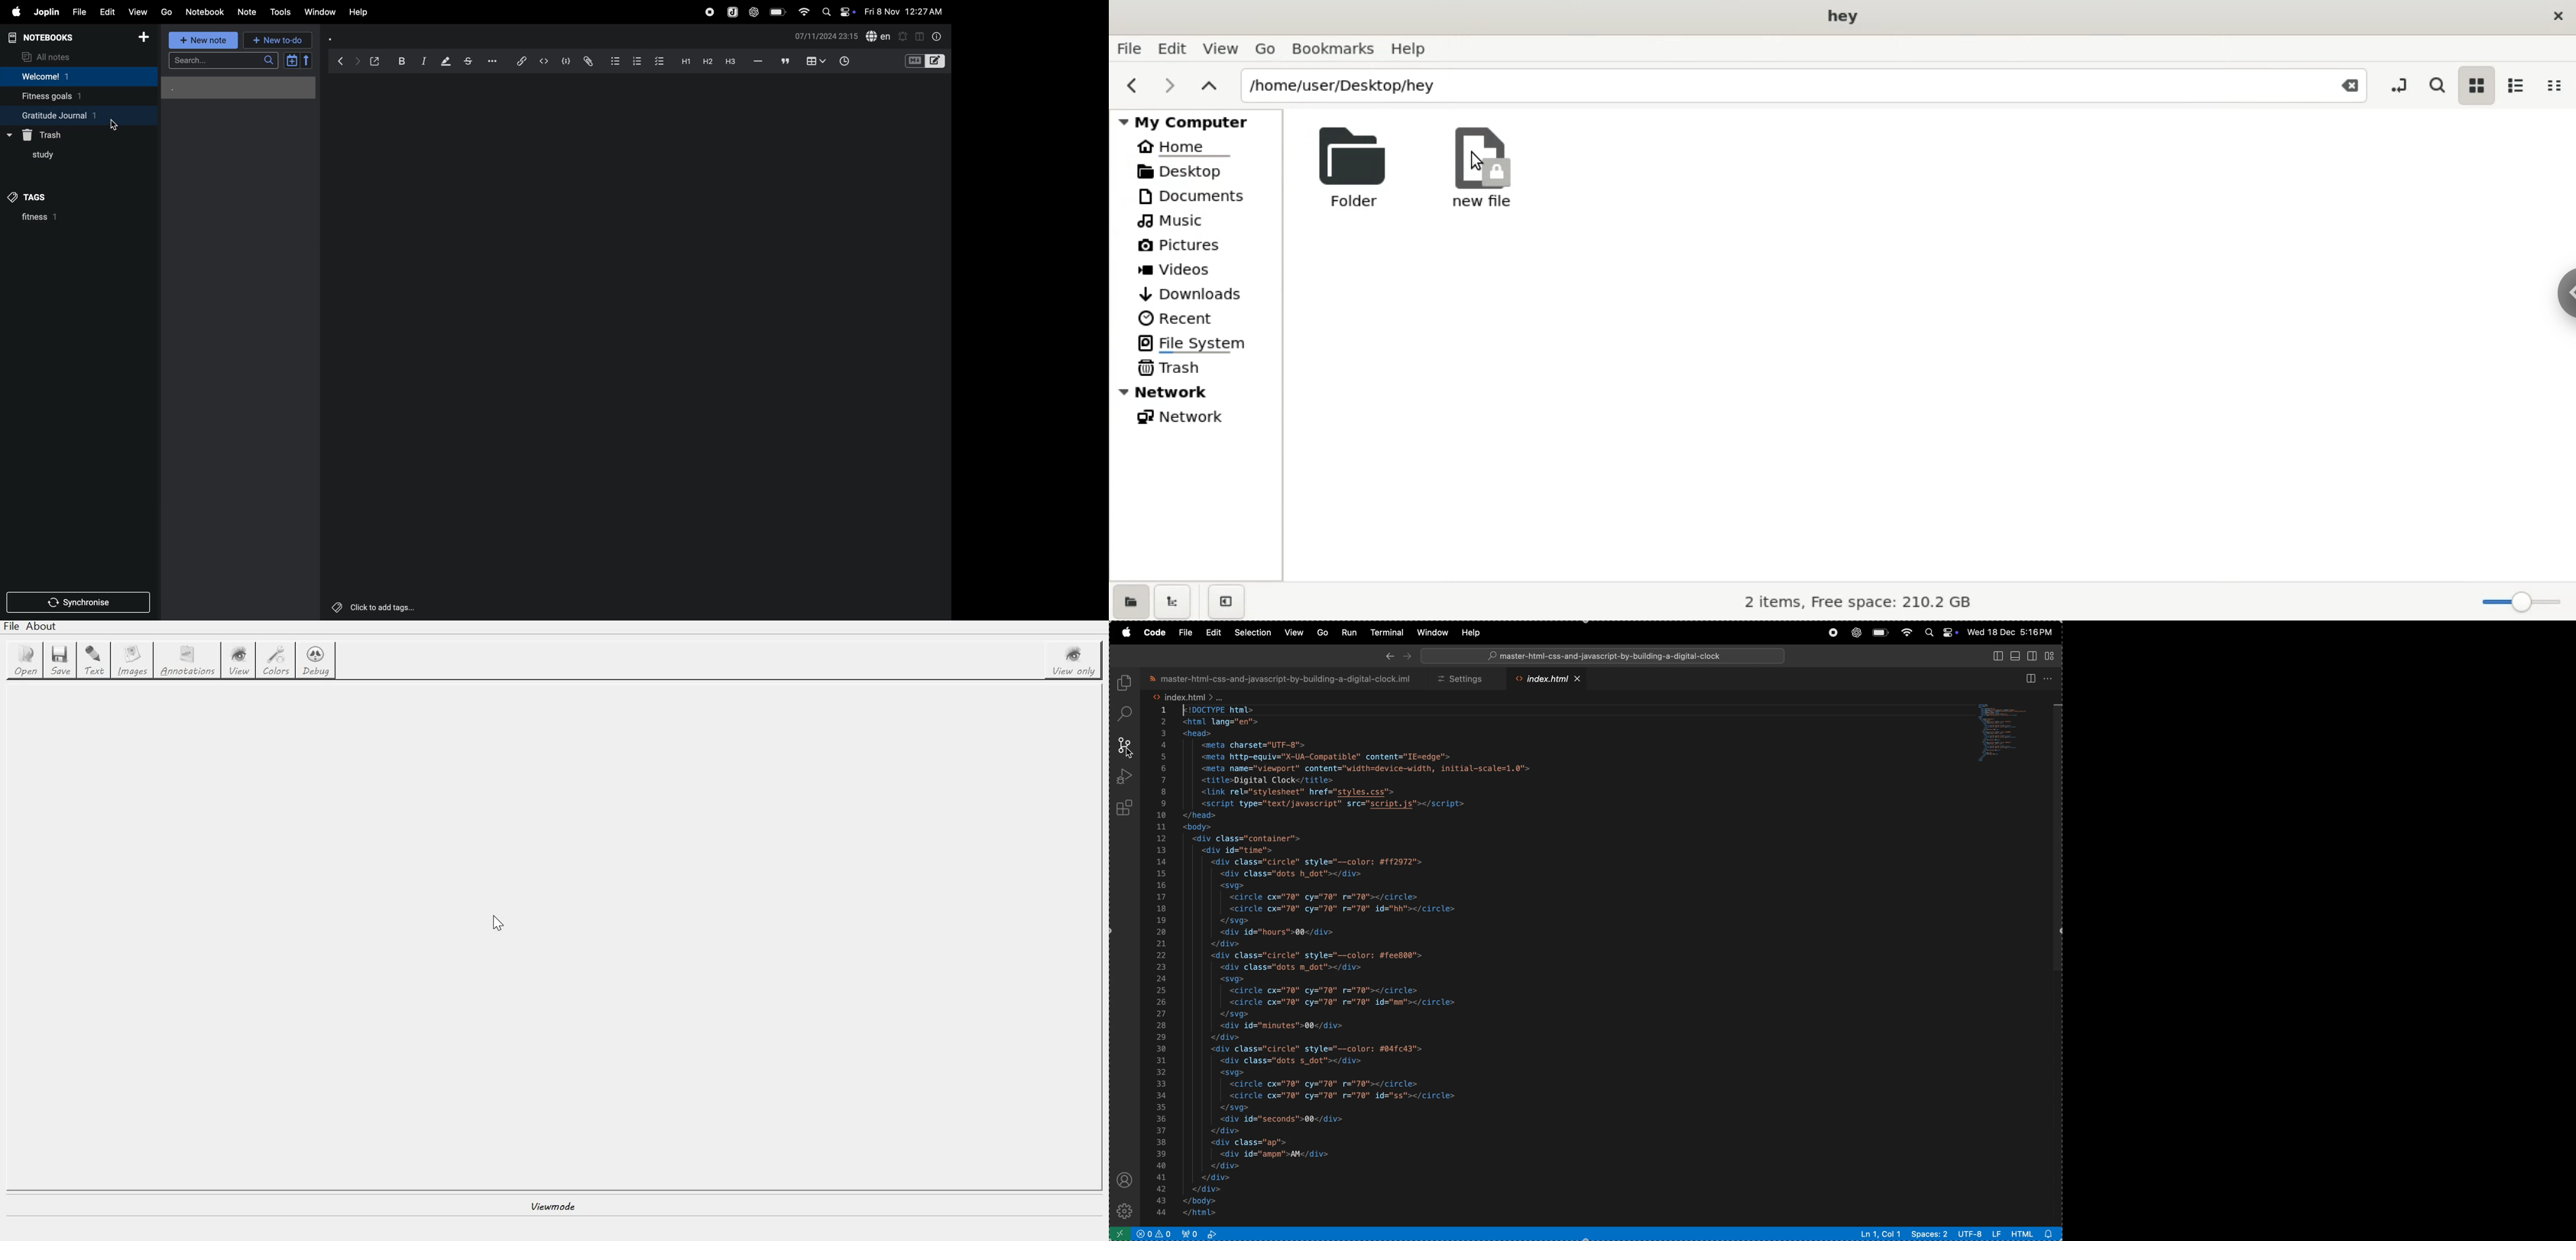 The image size is (2576, 1260). I want to click on study, so click(43, 155).